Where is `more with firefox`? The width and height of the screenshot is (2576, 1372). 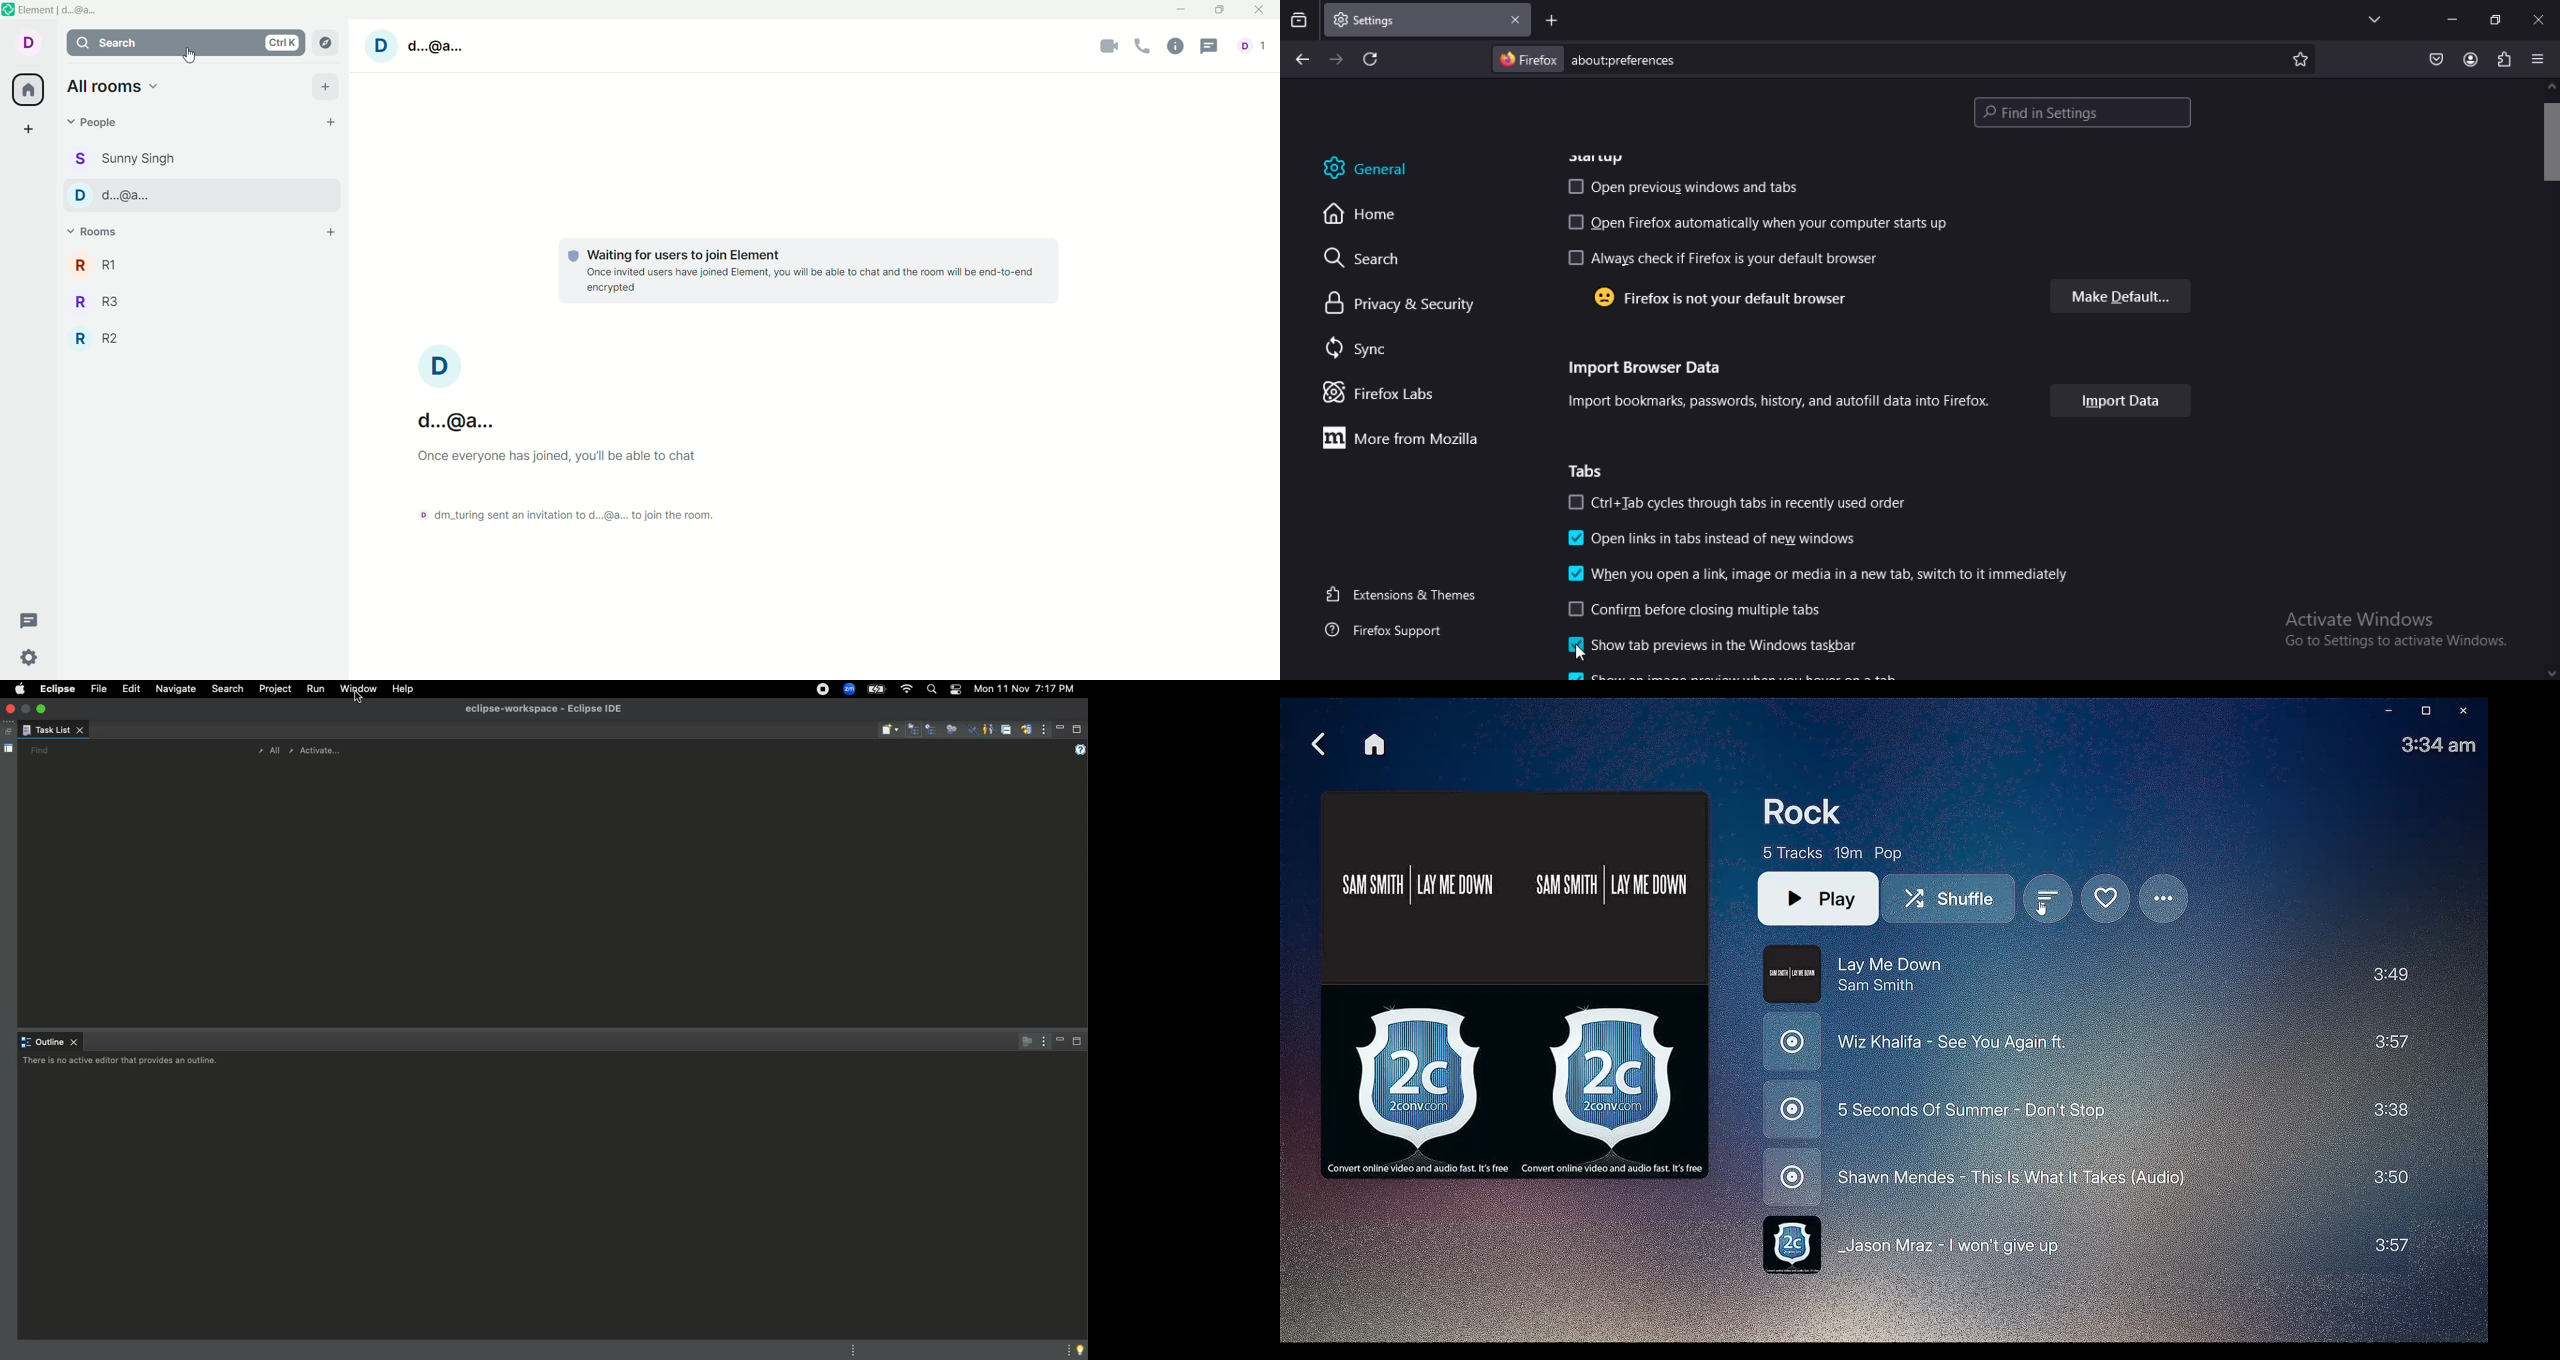 more with firefox is located at coordinates (1394, 438).